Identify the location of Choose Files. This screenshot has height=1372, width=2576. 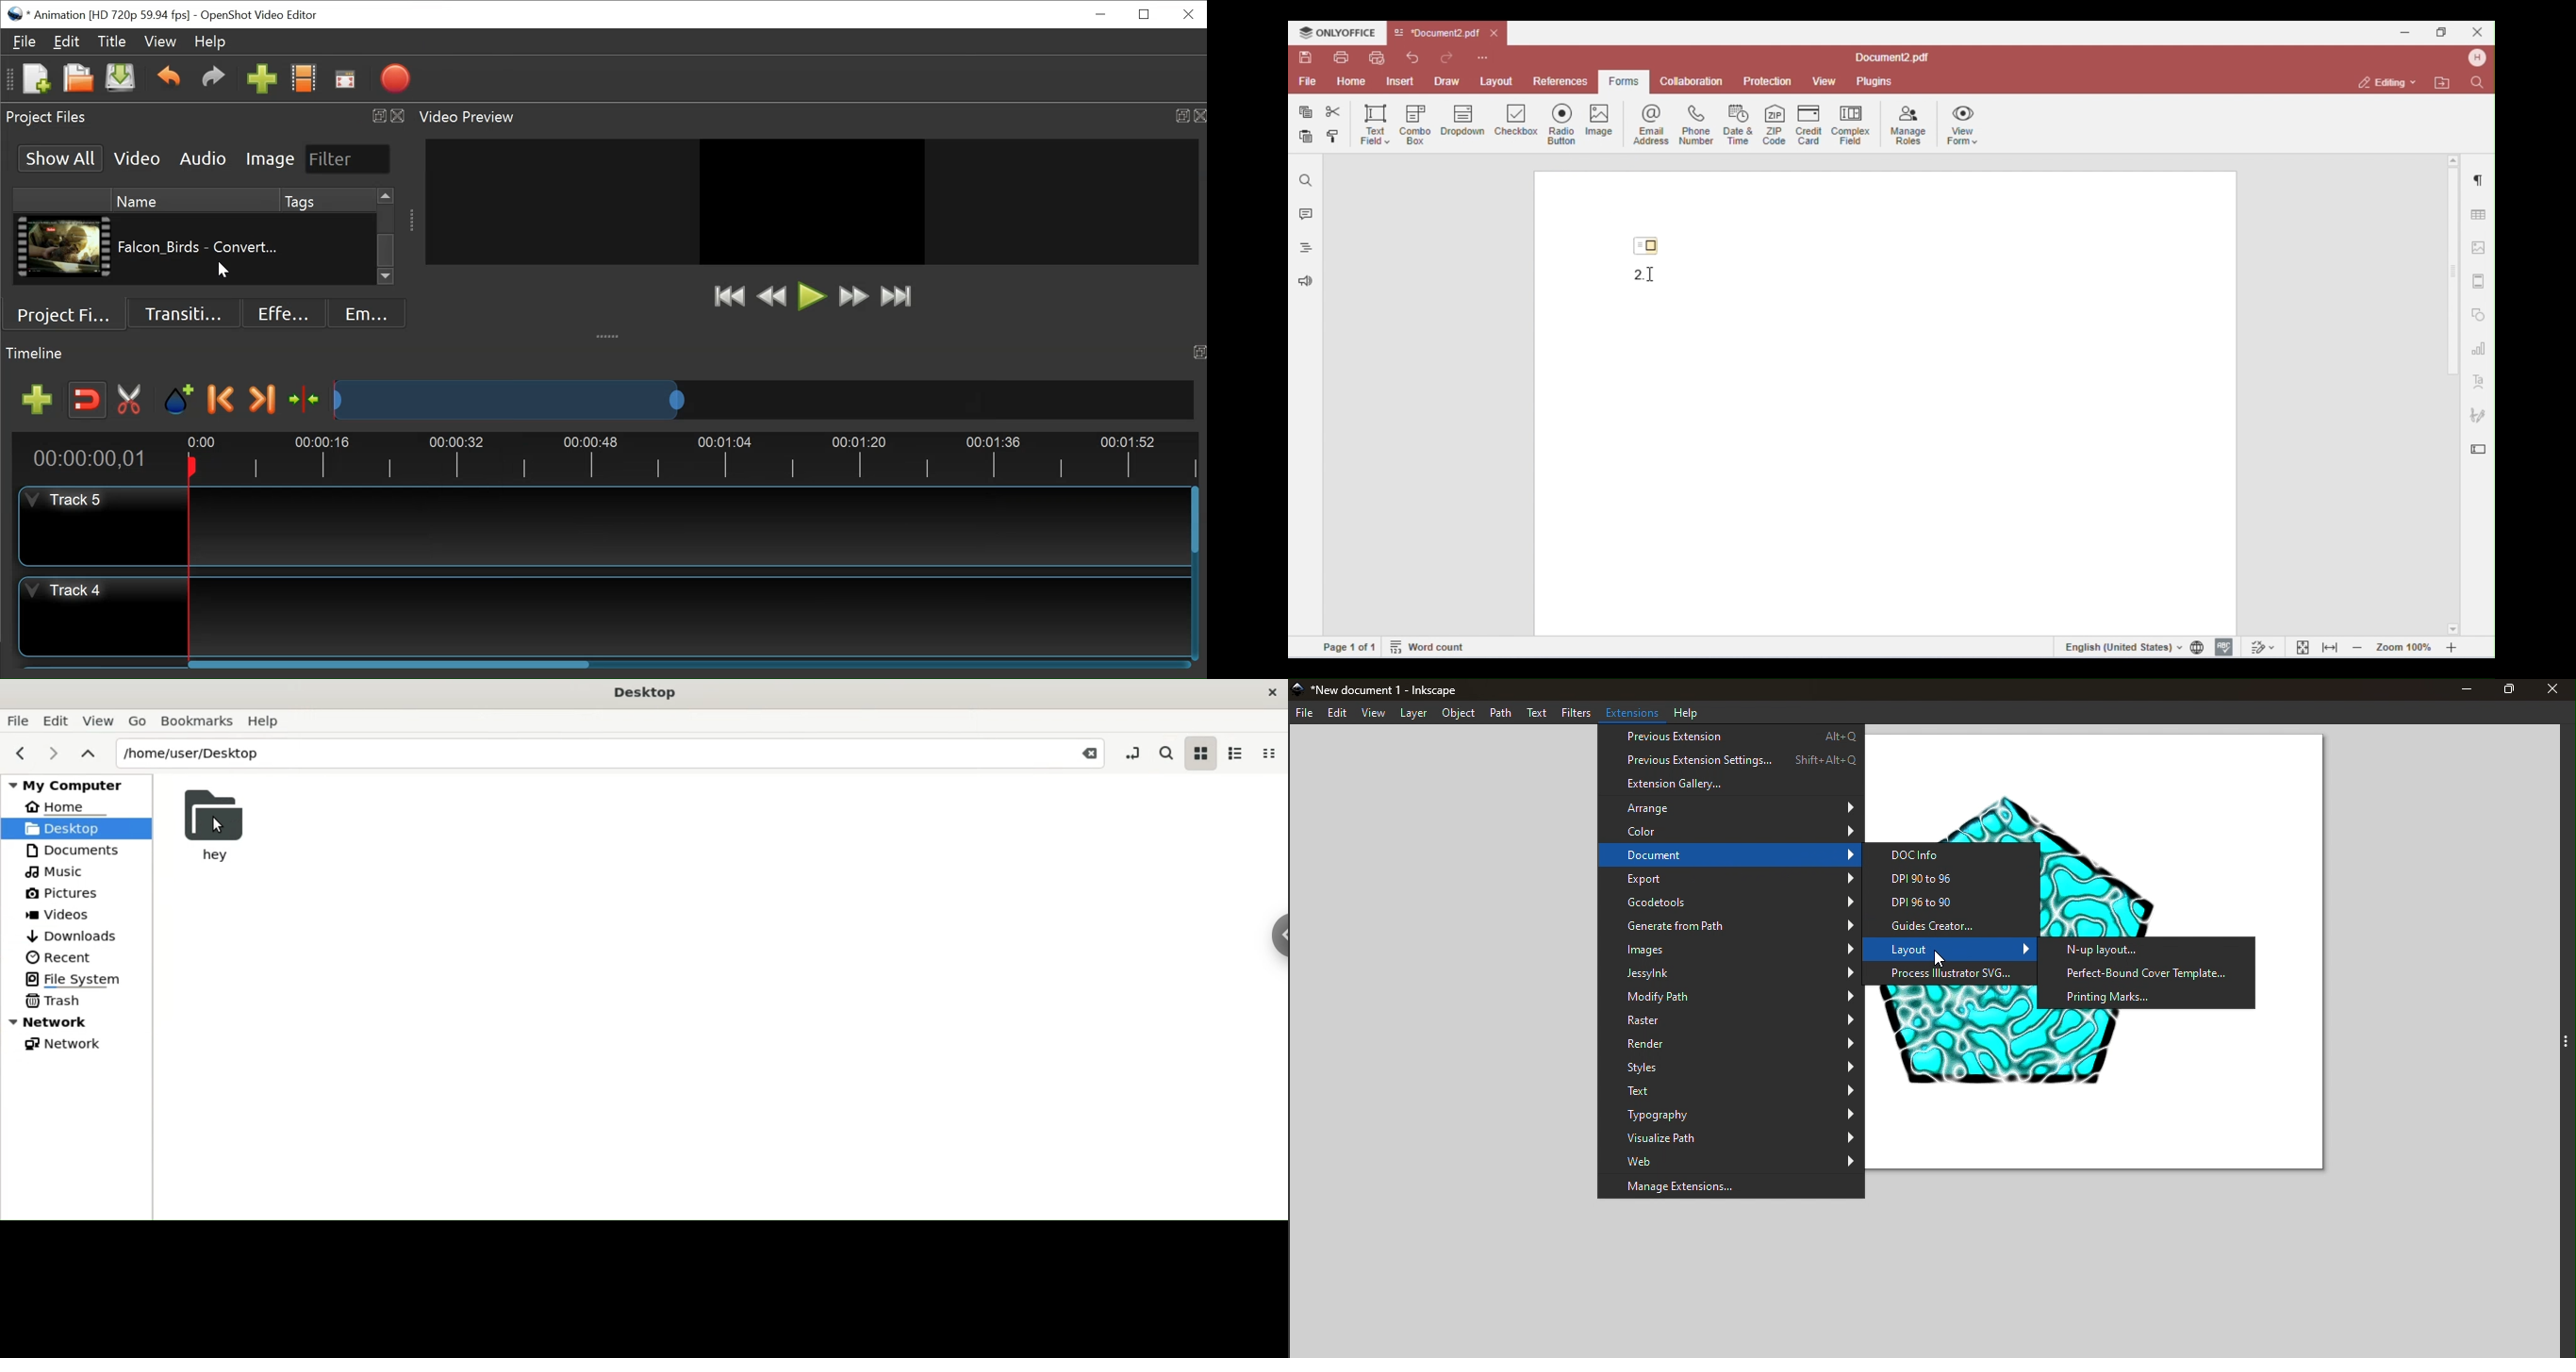
(304, 79).